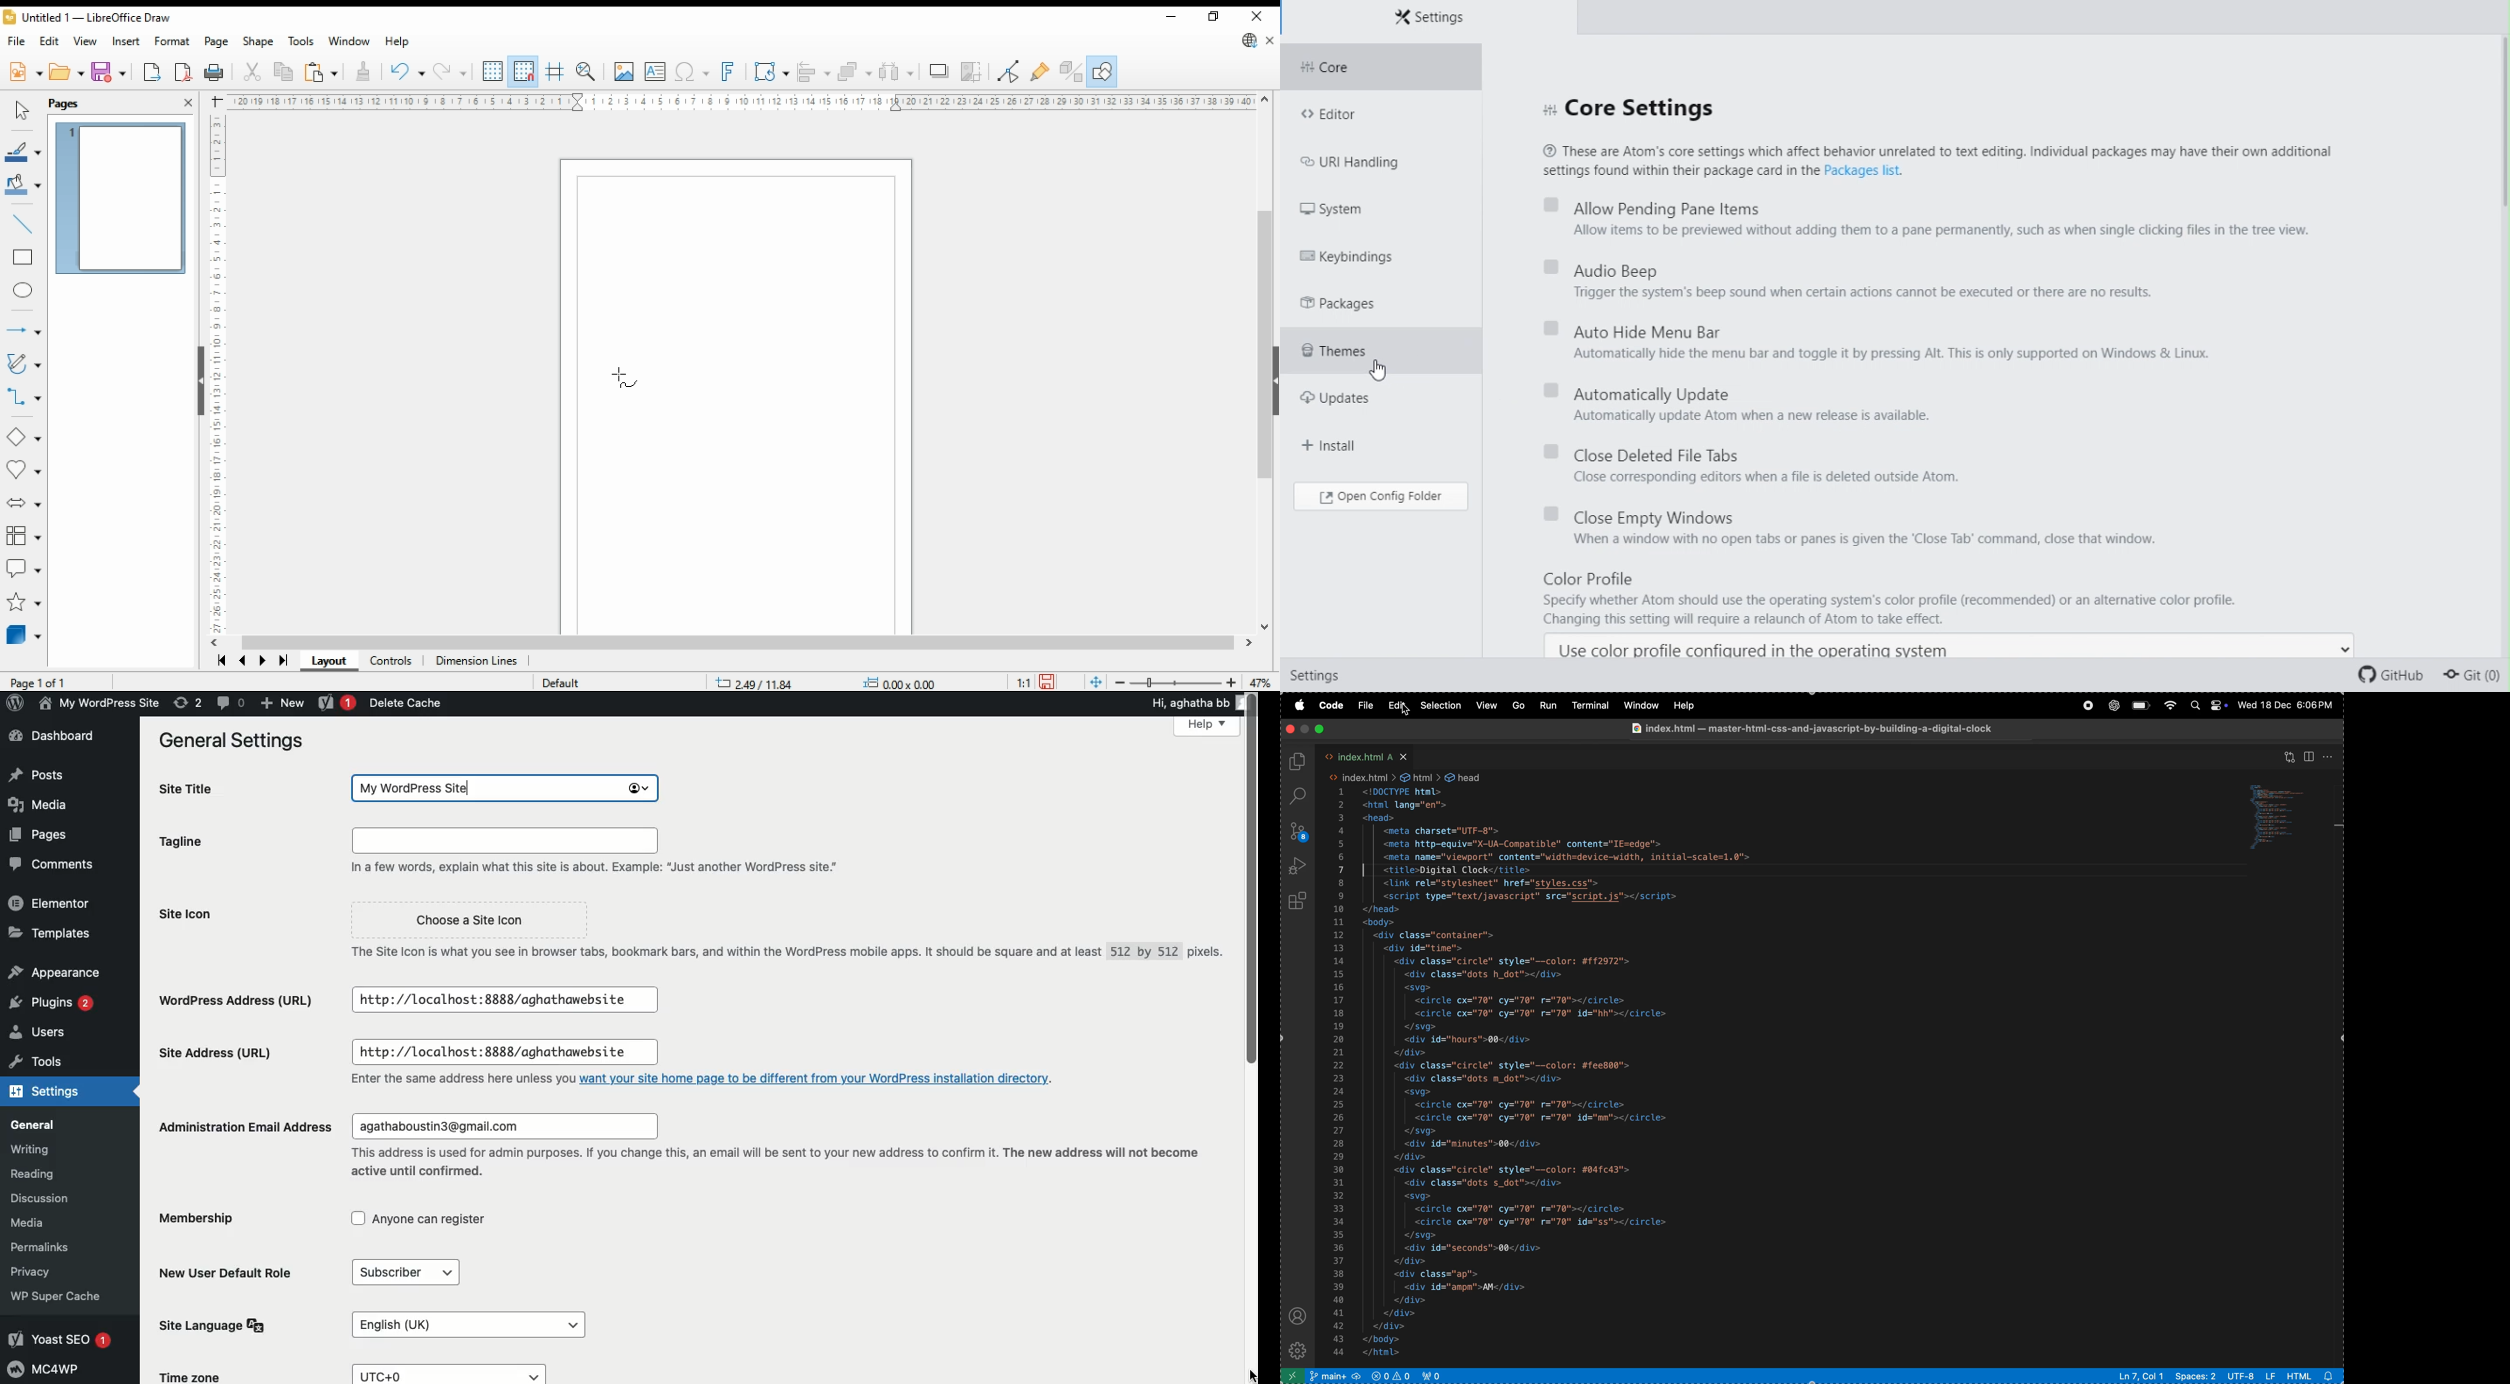  What do you see at coordinates (505, 1000) in the screenshot?
I see `http://localhost:8888/aghathawebsite` at bounding box center [505, 1000].